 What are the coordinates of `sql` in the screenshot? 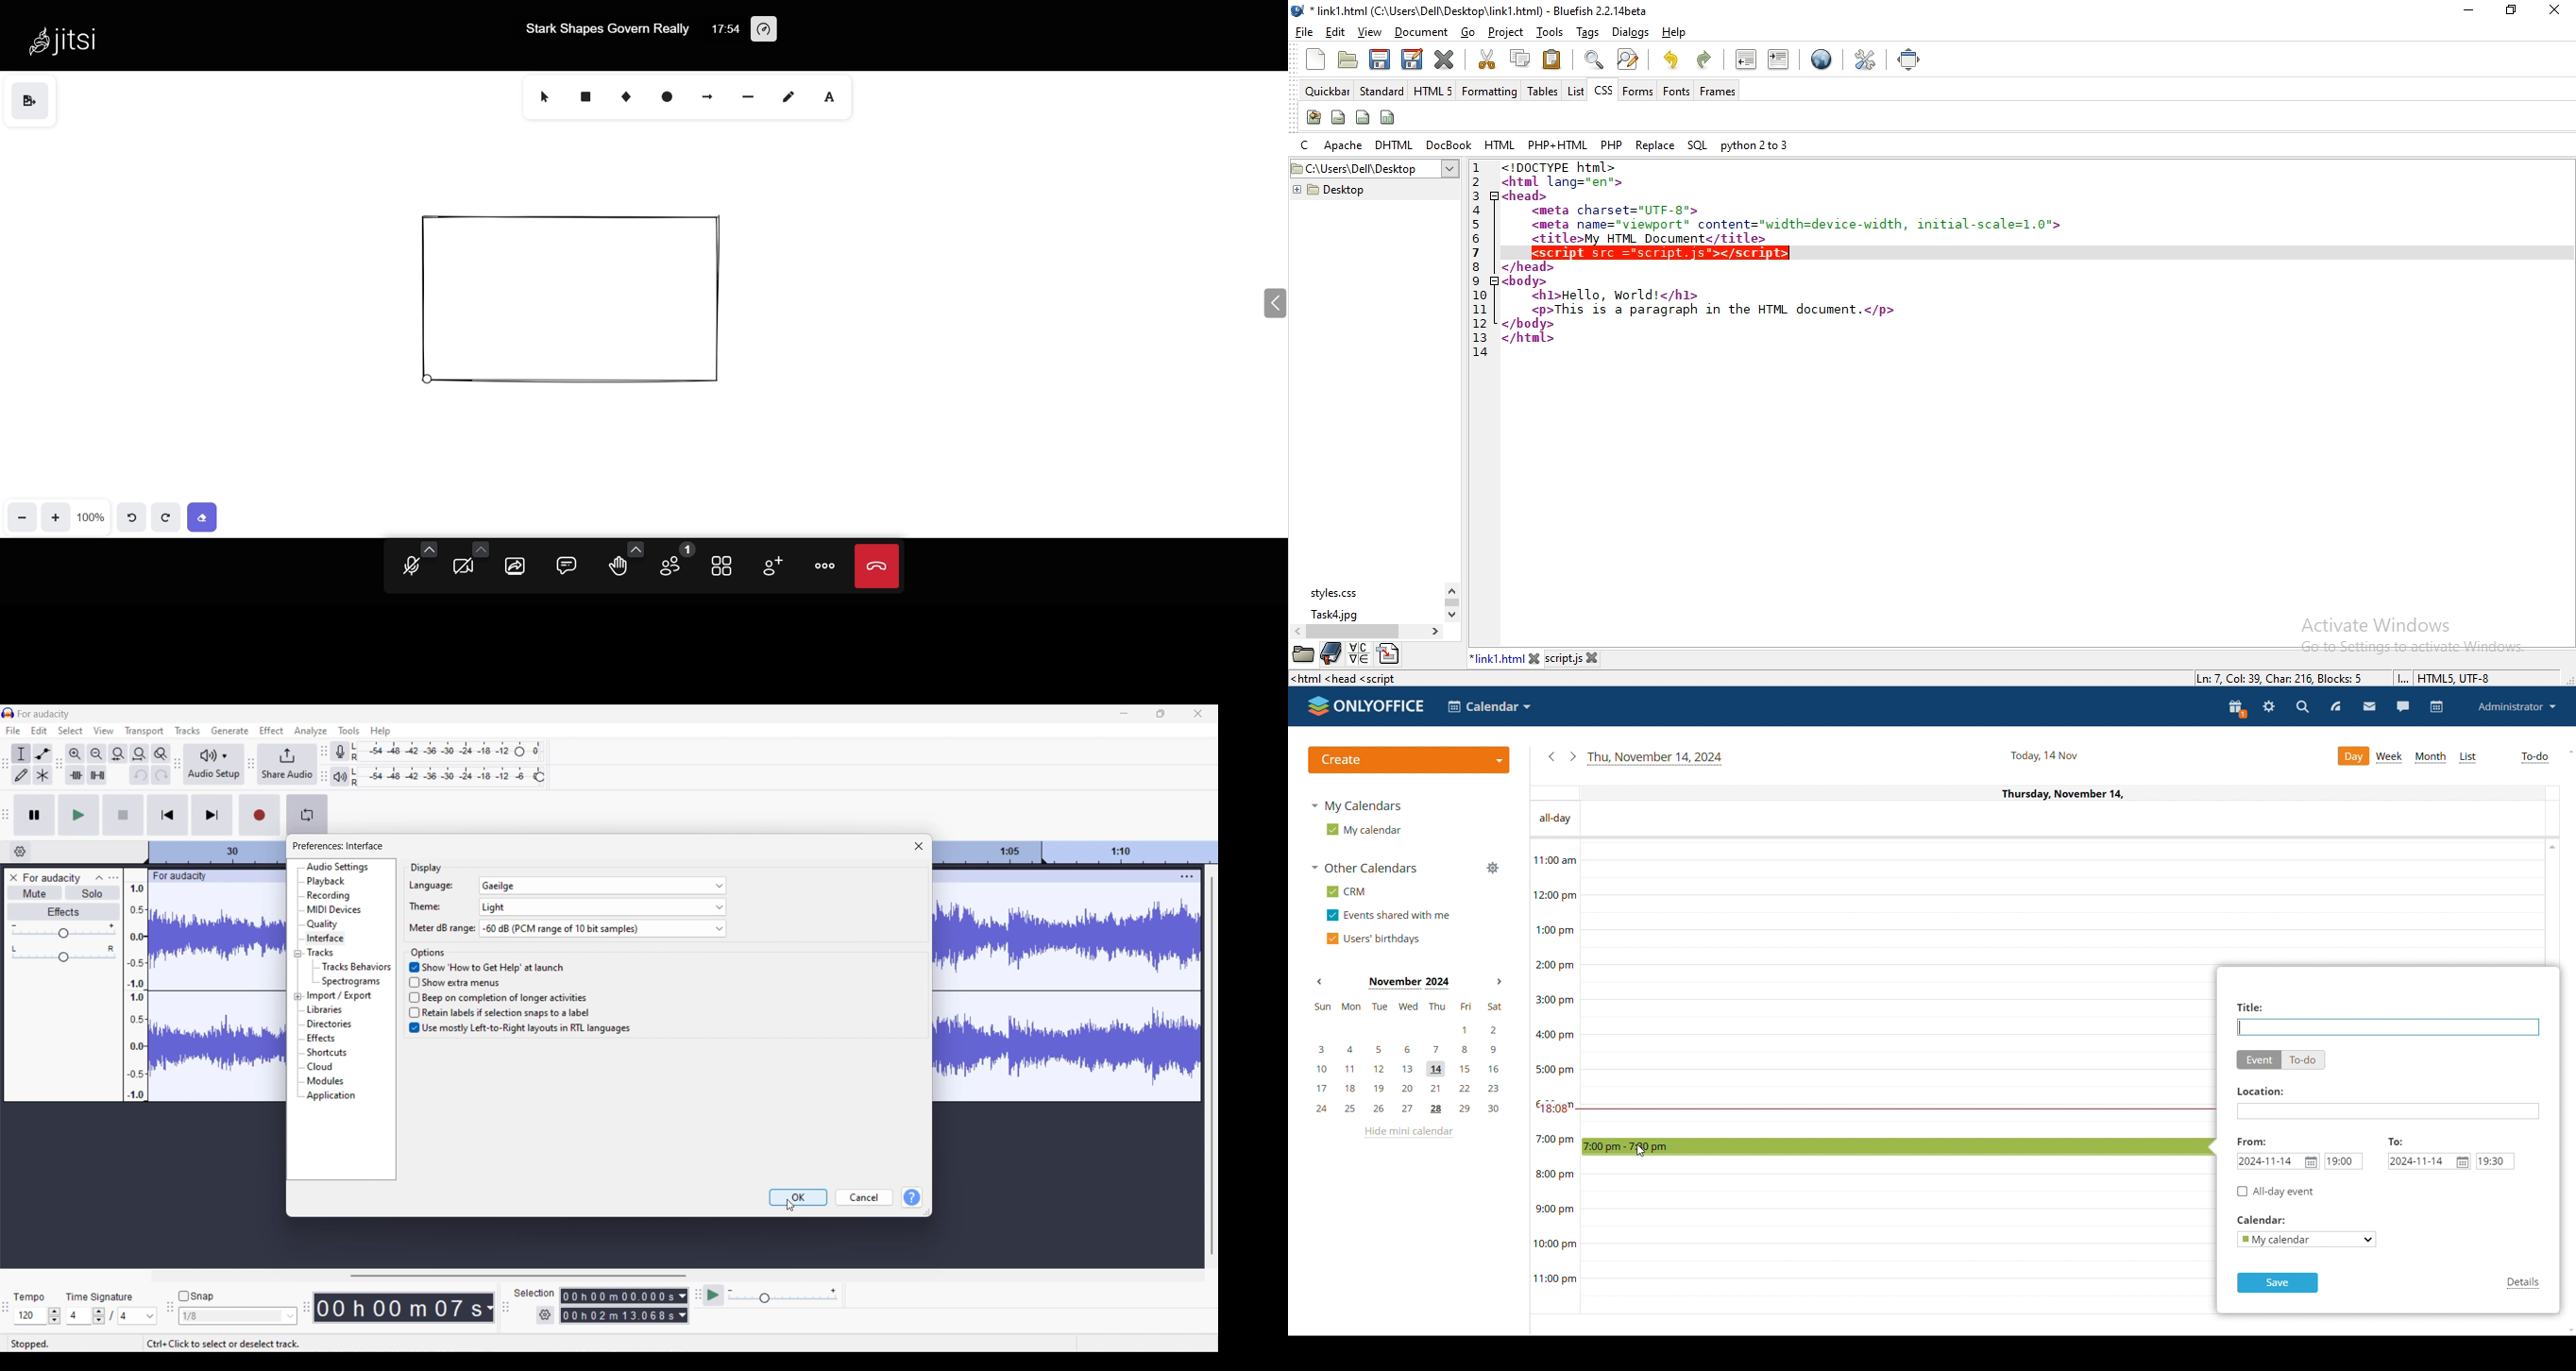 It's located at (1696, 145).